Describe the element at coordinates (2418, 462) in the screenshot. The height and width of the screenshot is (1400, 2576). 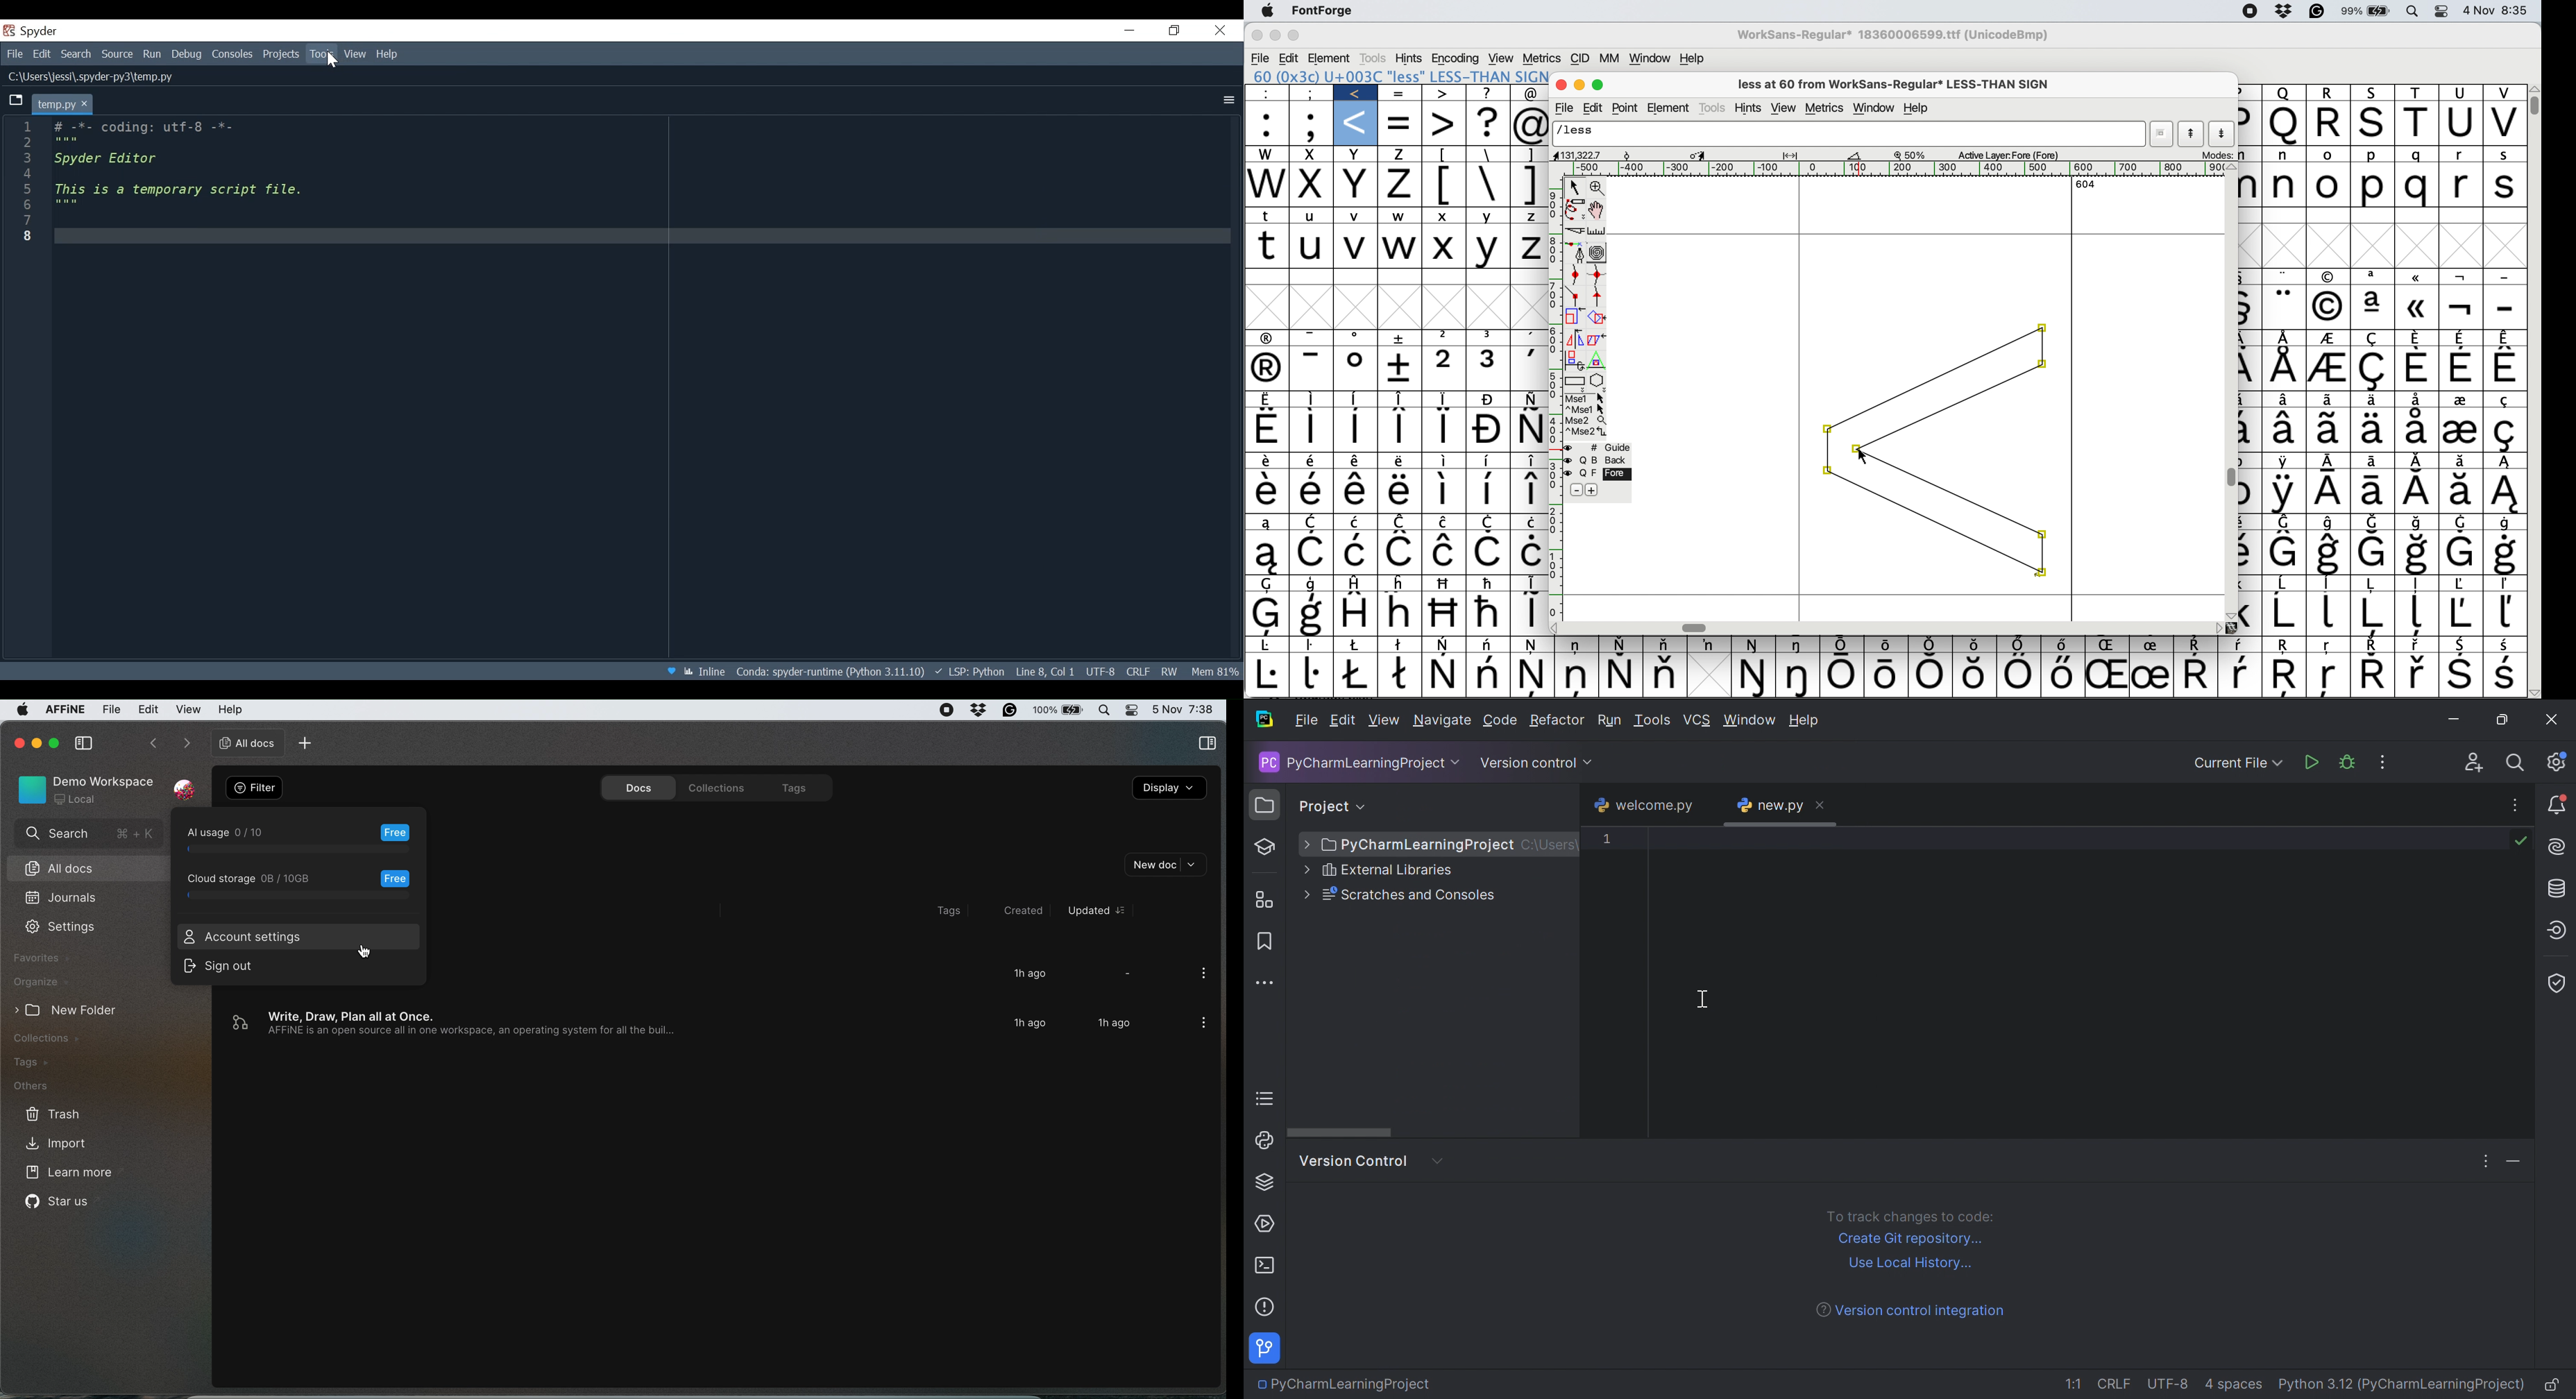
I see `Symbol` at that location.